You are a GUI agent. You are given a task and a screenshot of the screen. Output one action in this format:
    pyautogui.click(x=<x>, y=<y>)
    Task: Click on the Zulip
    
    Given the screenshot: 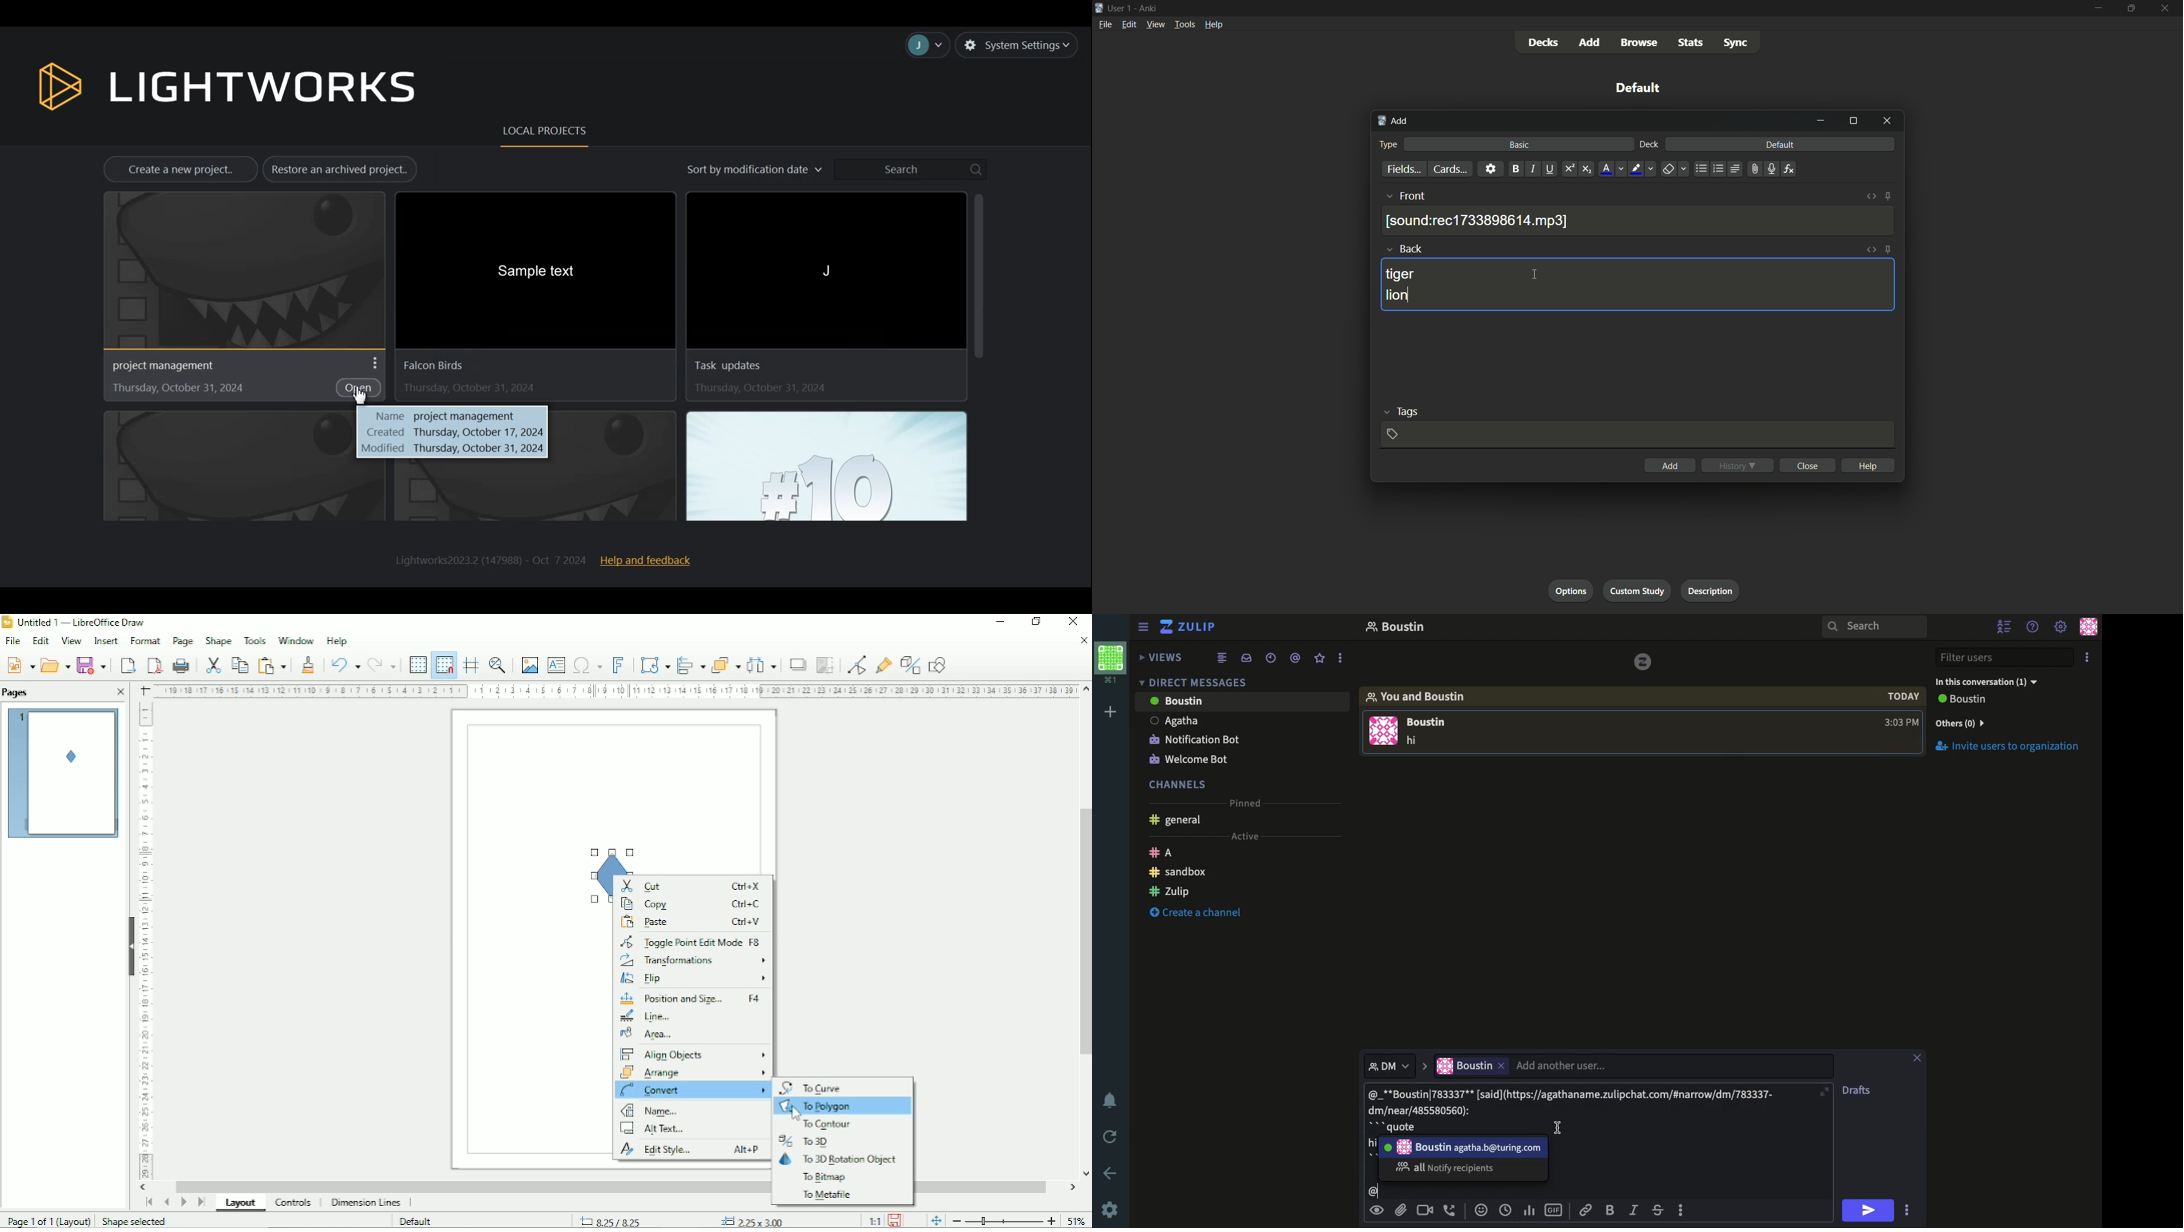 What is the action you would take?
    pyautogui.click(x=1188, y=627)
    